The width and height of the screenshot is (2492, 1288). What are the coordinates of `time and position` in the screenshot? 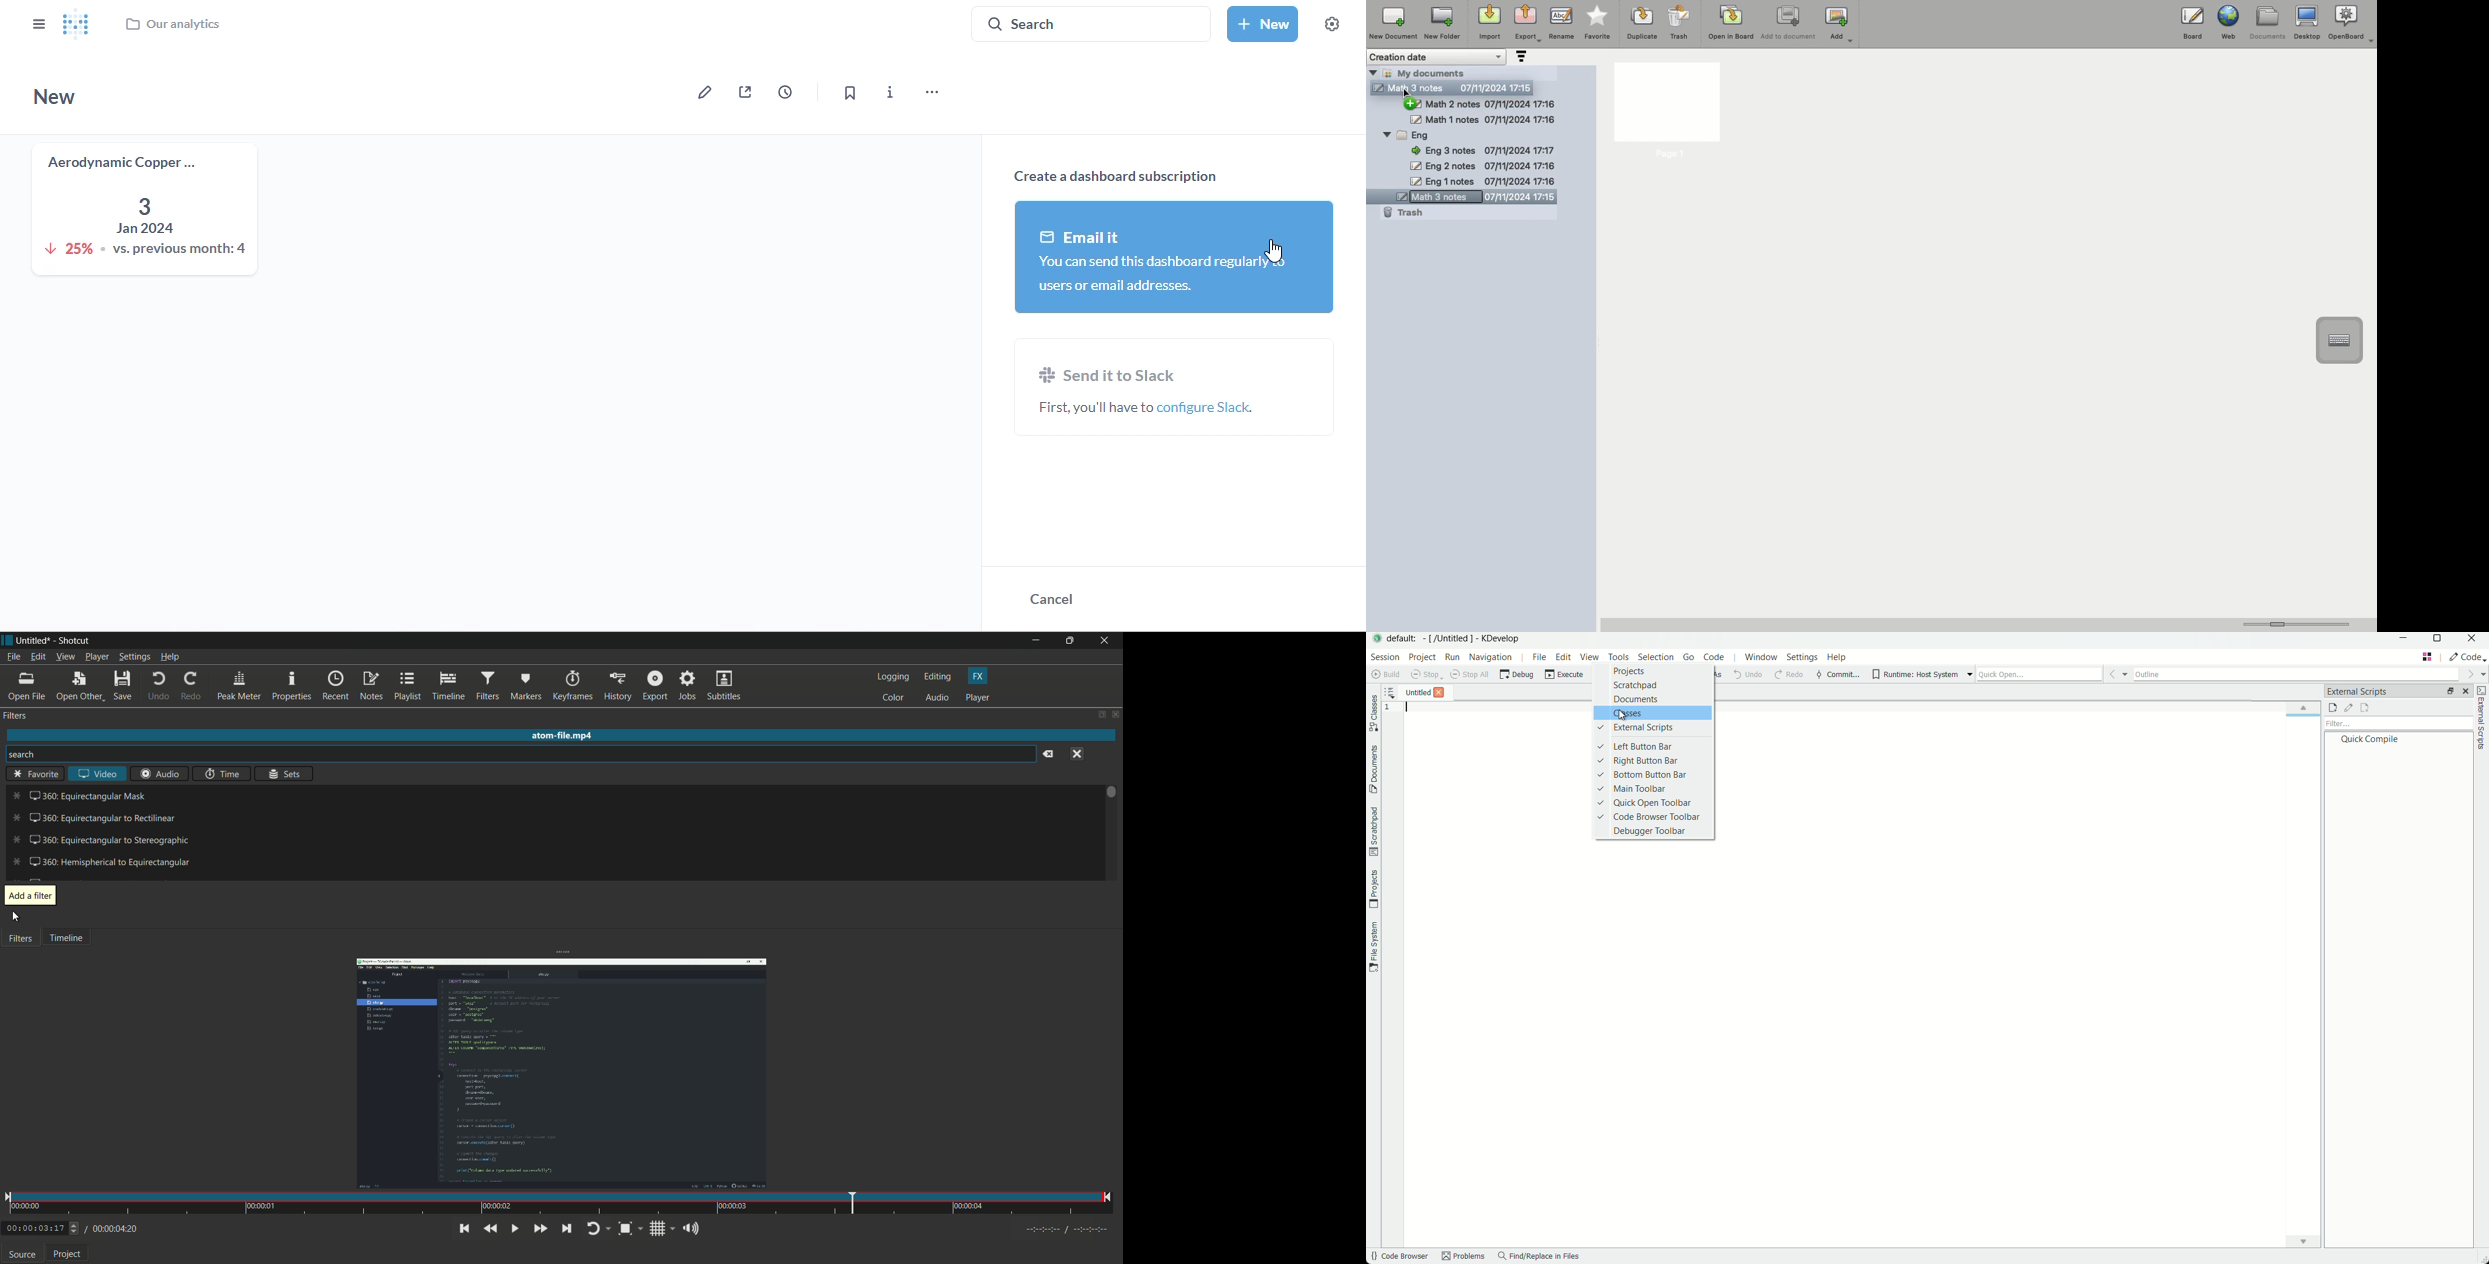 It's located at (559, 1204).